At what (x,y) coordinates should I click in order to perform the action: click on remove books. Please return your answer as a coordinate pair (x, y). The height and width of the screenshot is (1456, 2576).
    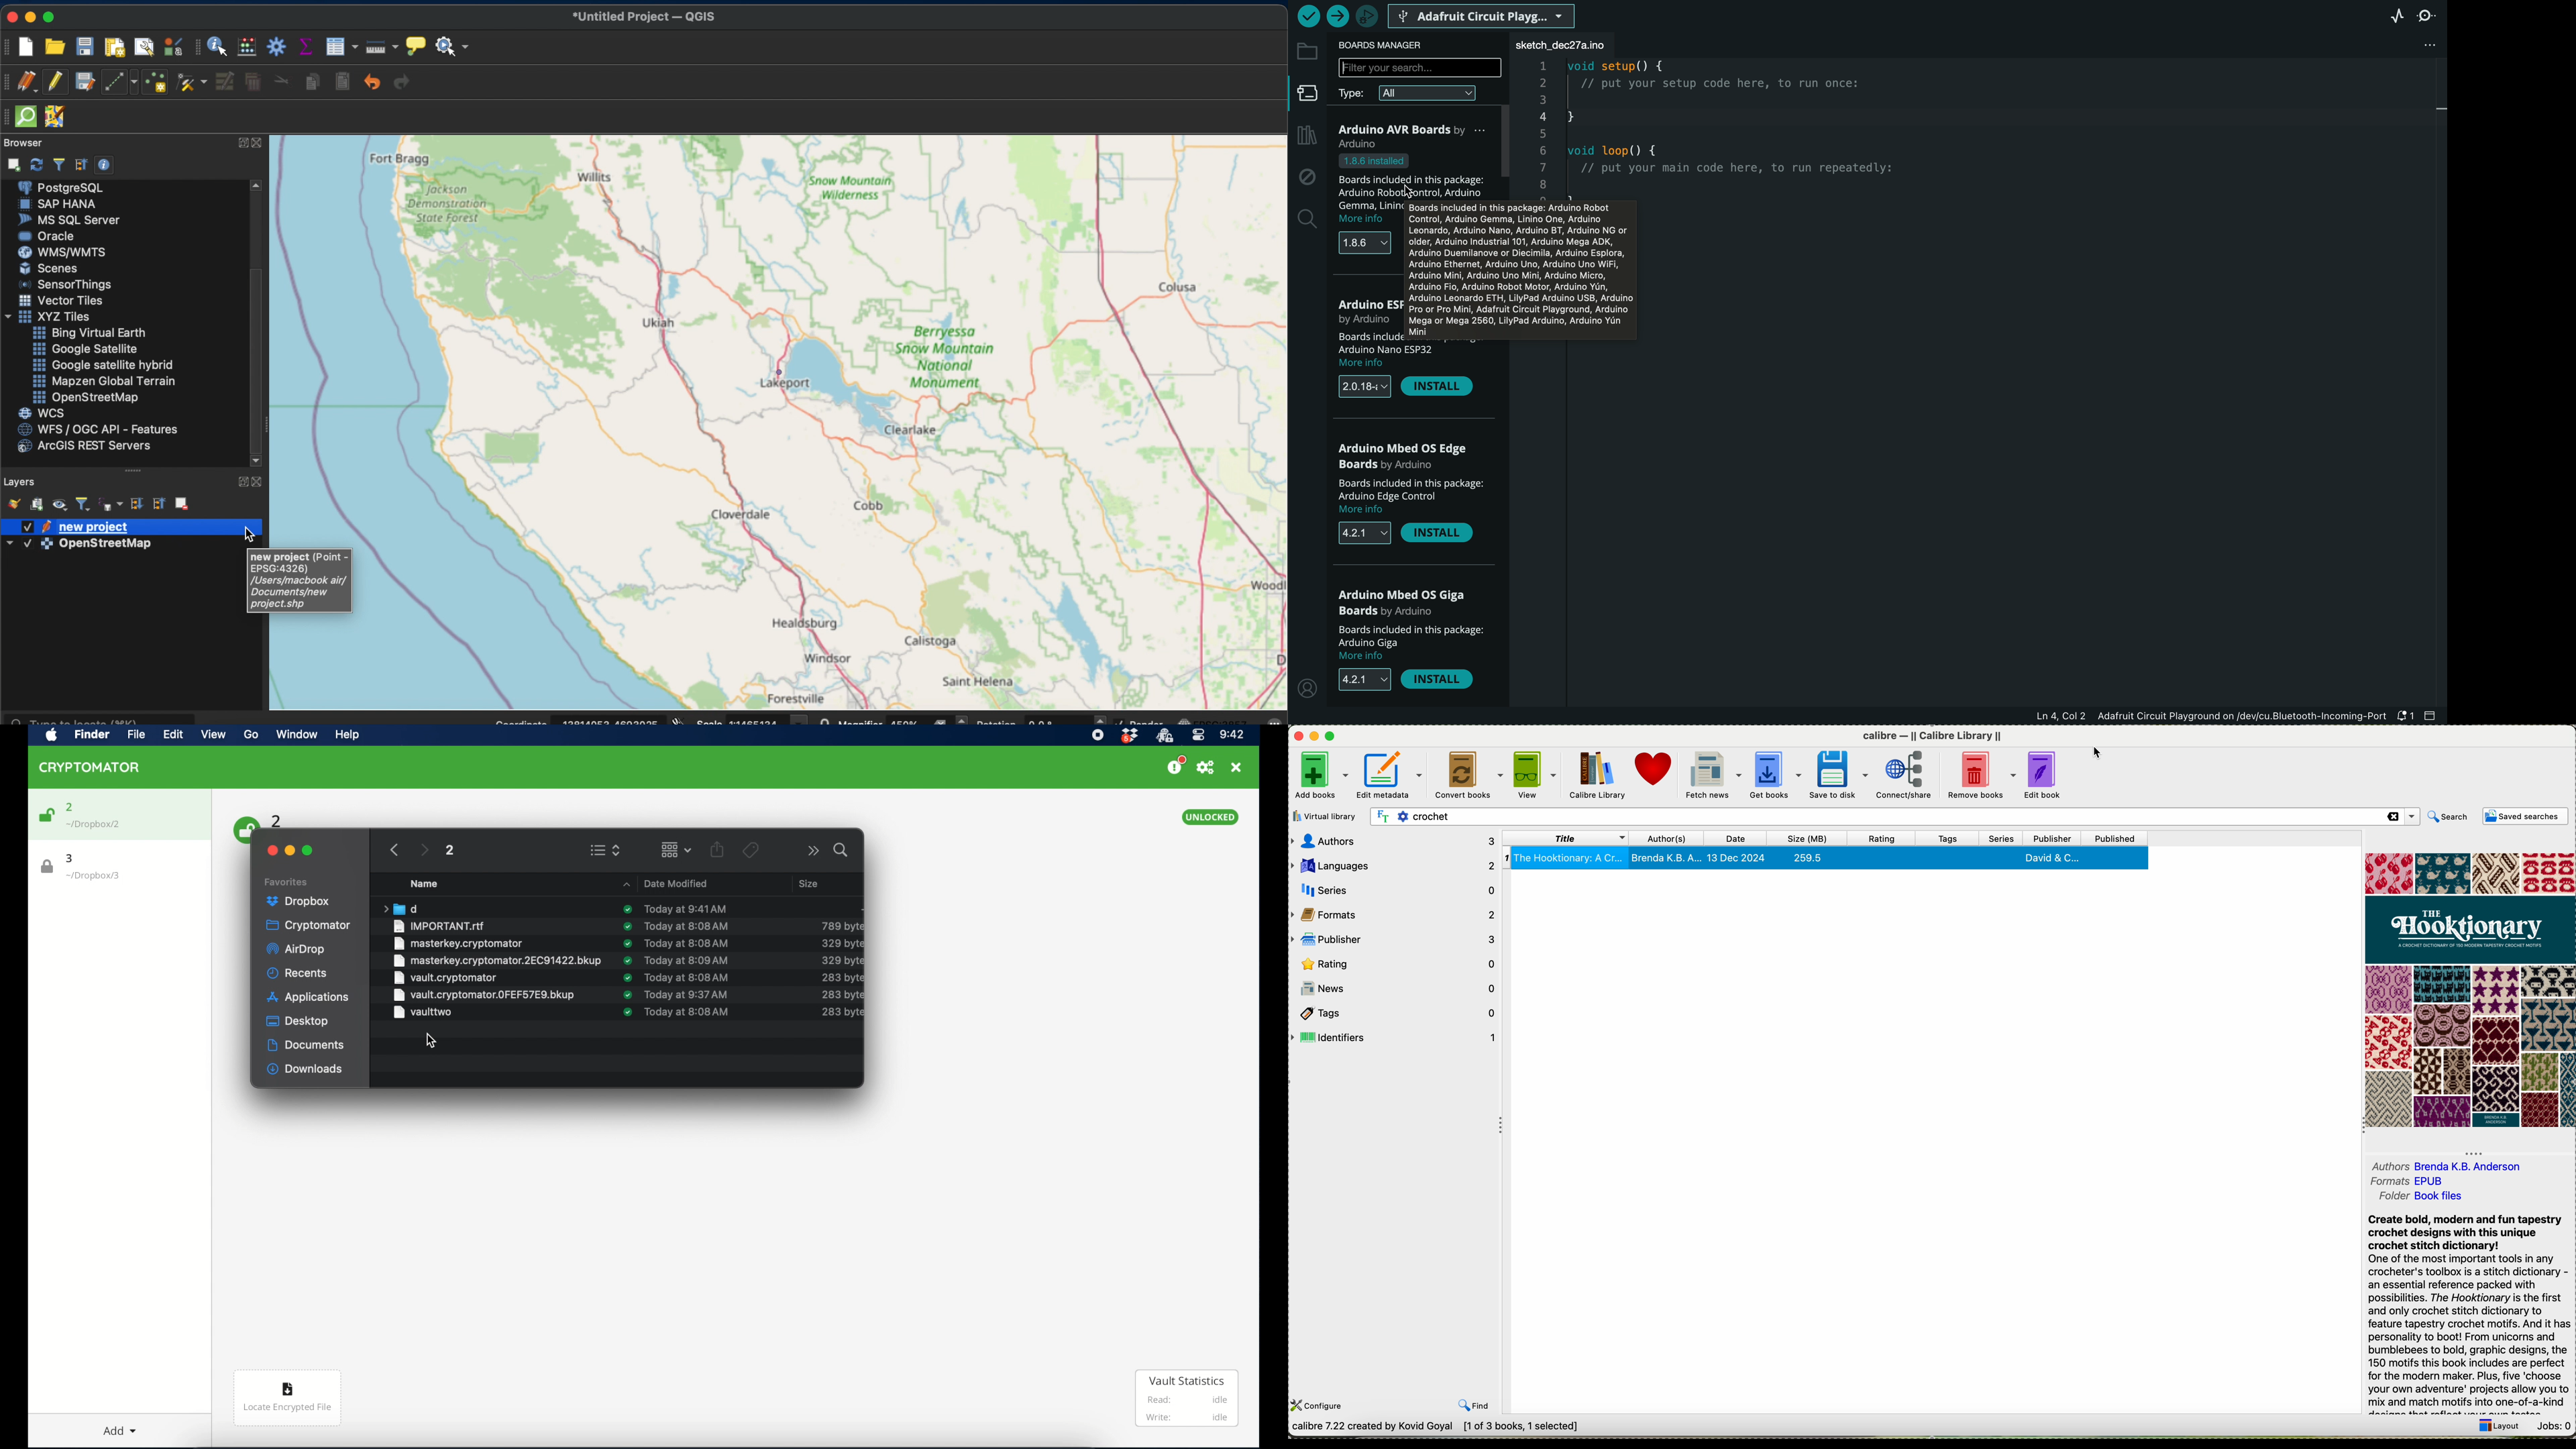
    Looking at the image, I should click on (1980, 774).